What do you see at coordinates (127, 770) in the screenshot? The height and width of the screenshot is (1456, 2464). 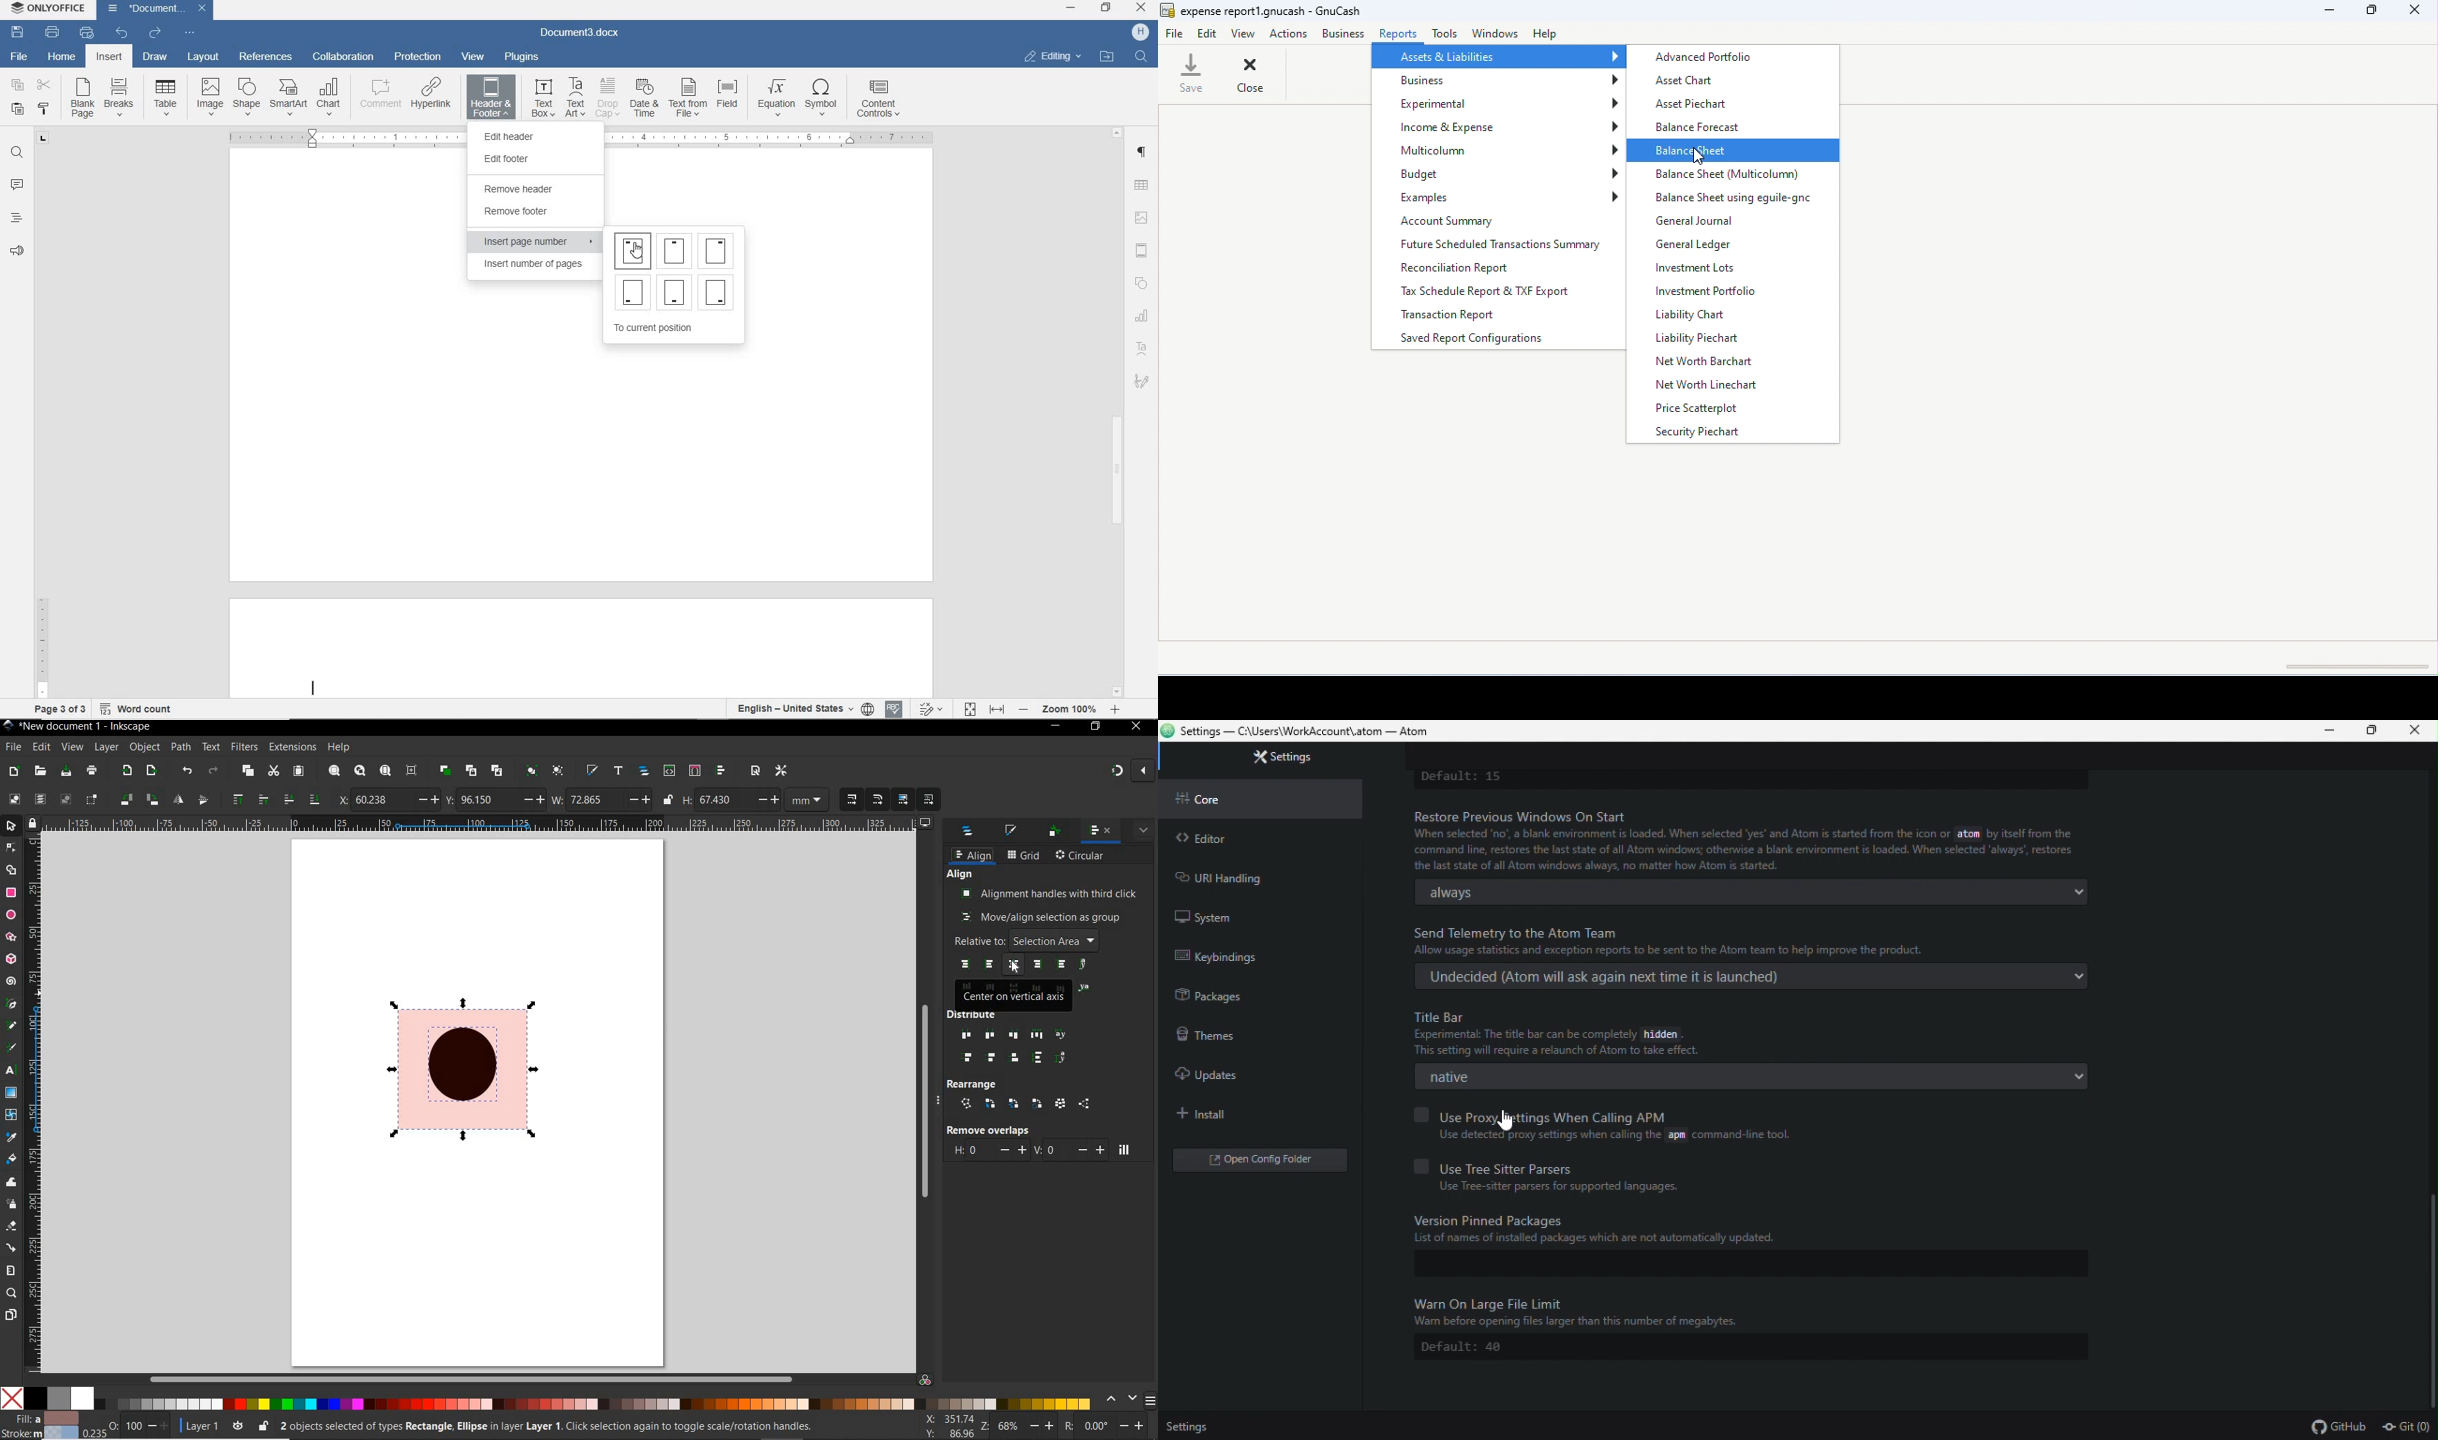 I see `export` at bounding box center [127, 770].